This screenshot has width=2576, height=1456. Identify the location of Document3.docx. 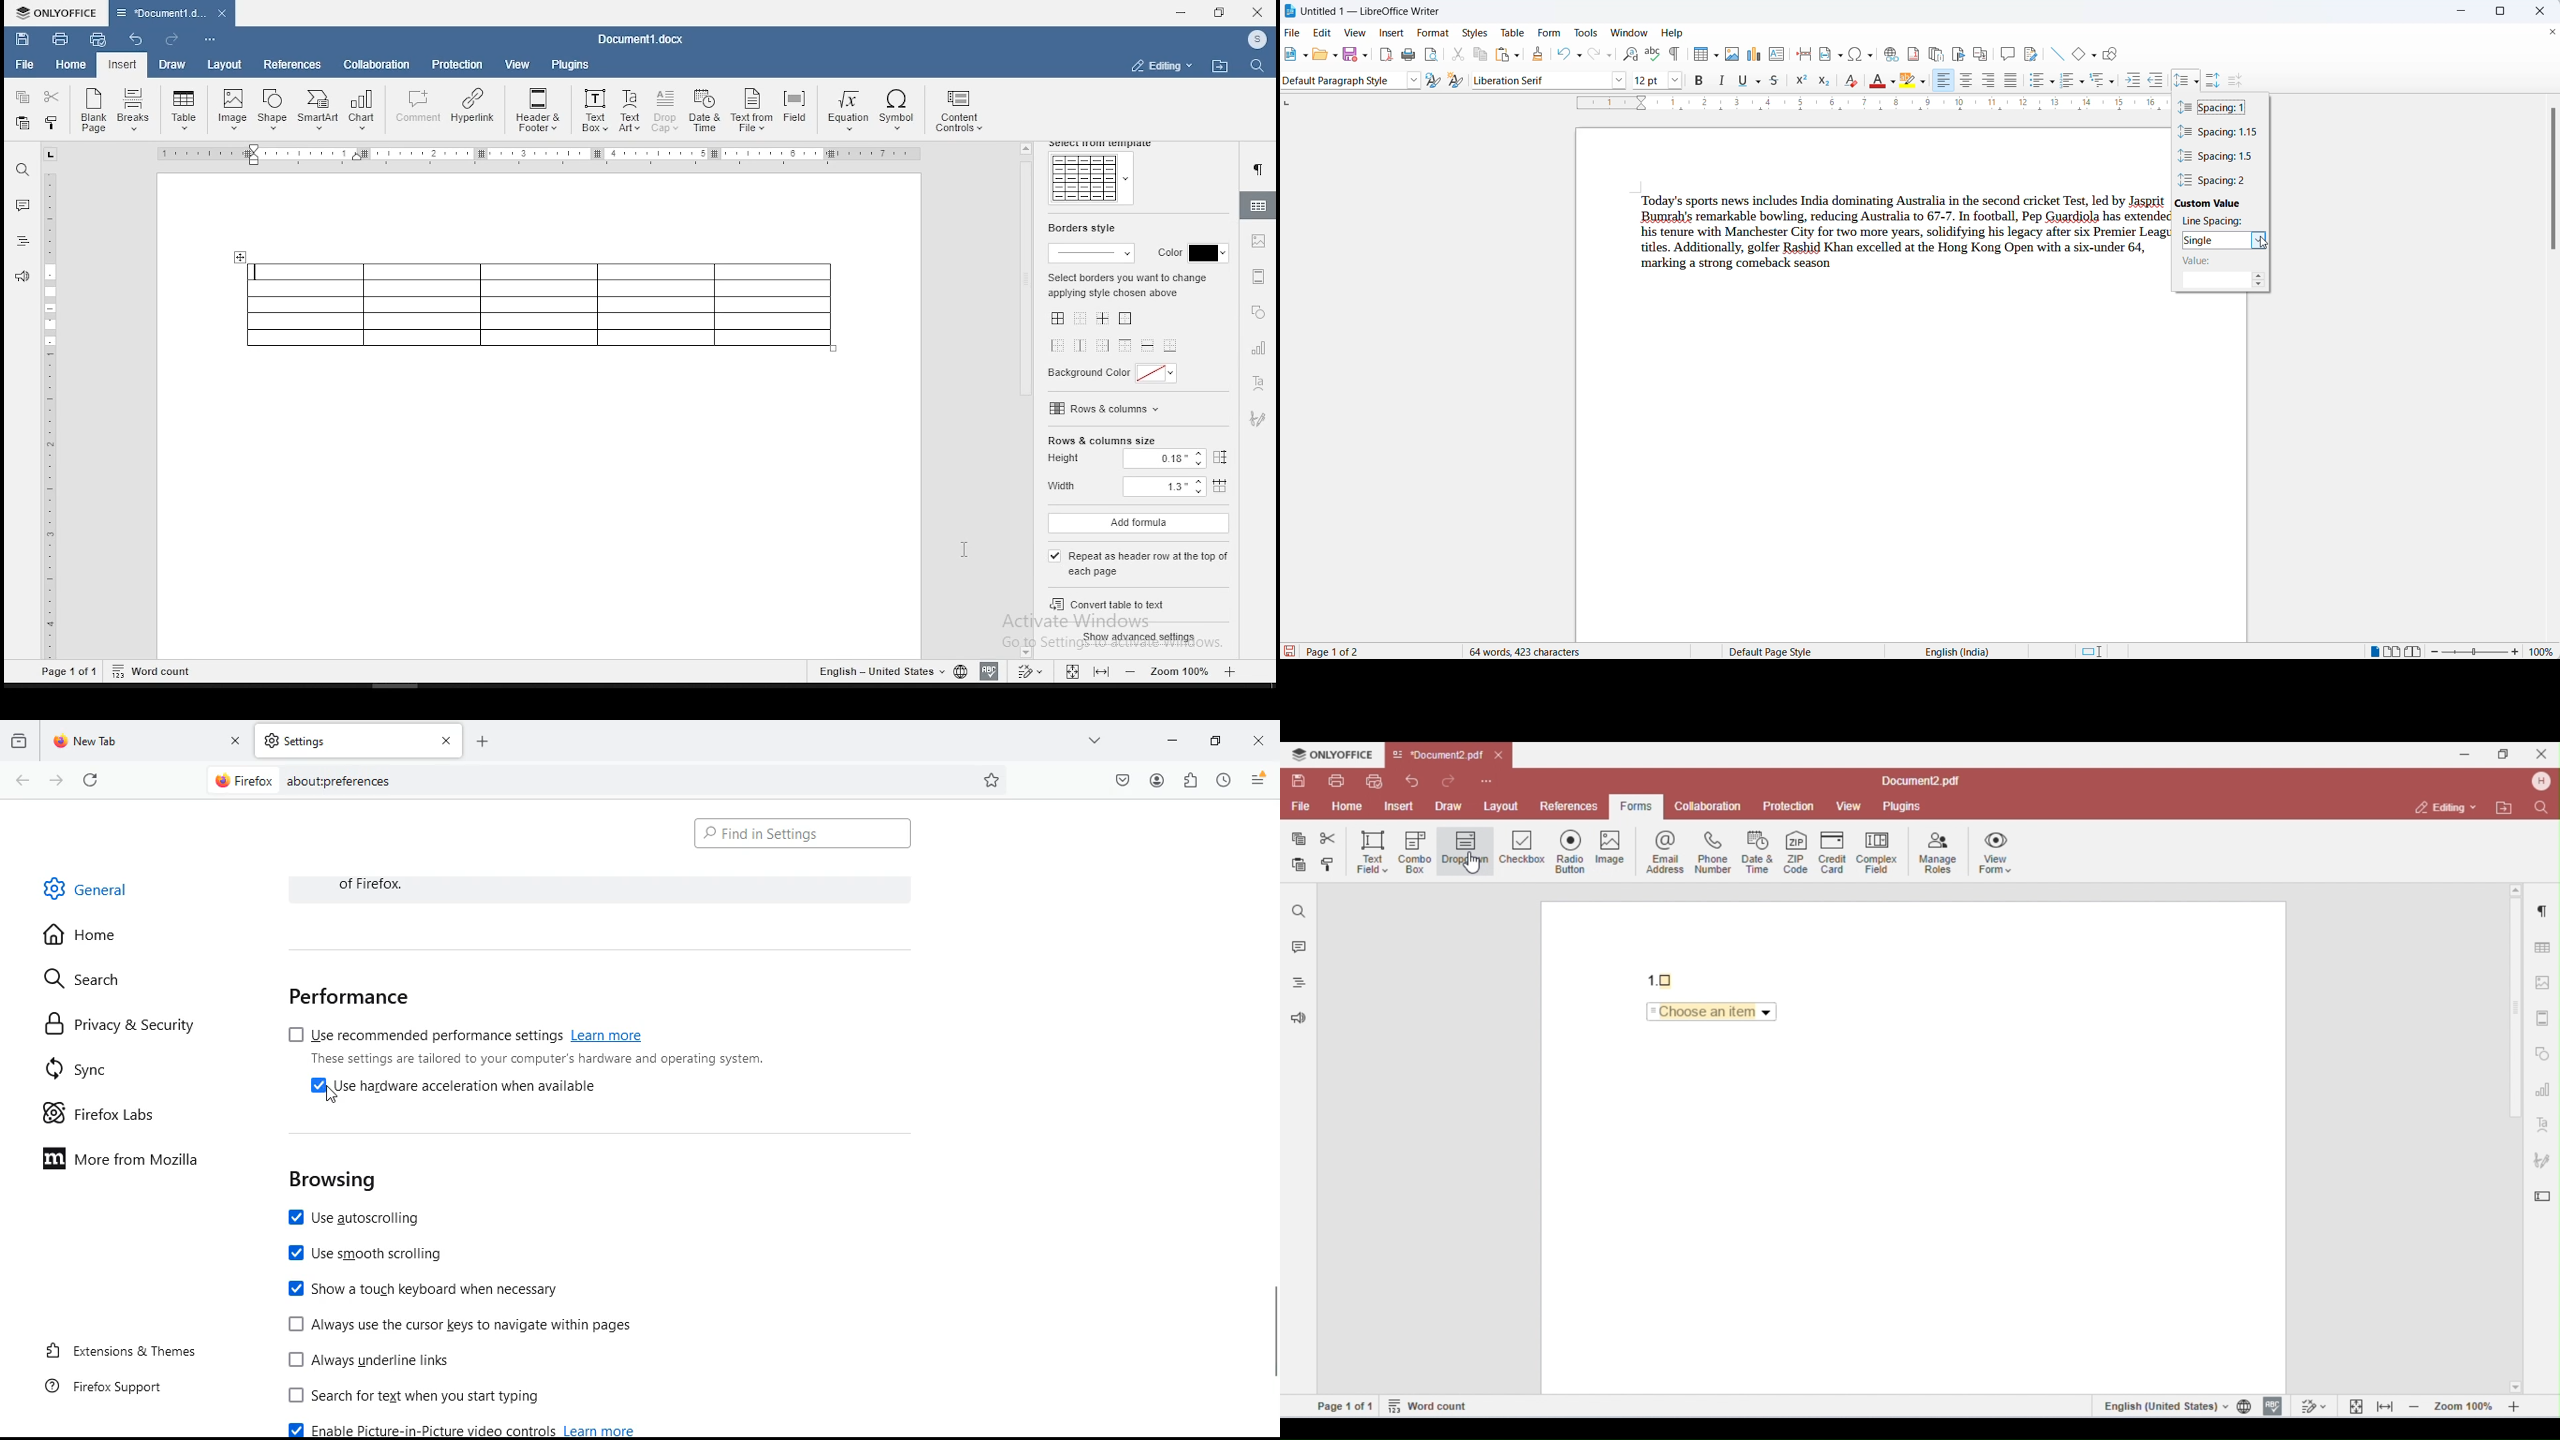
(171, 13).